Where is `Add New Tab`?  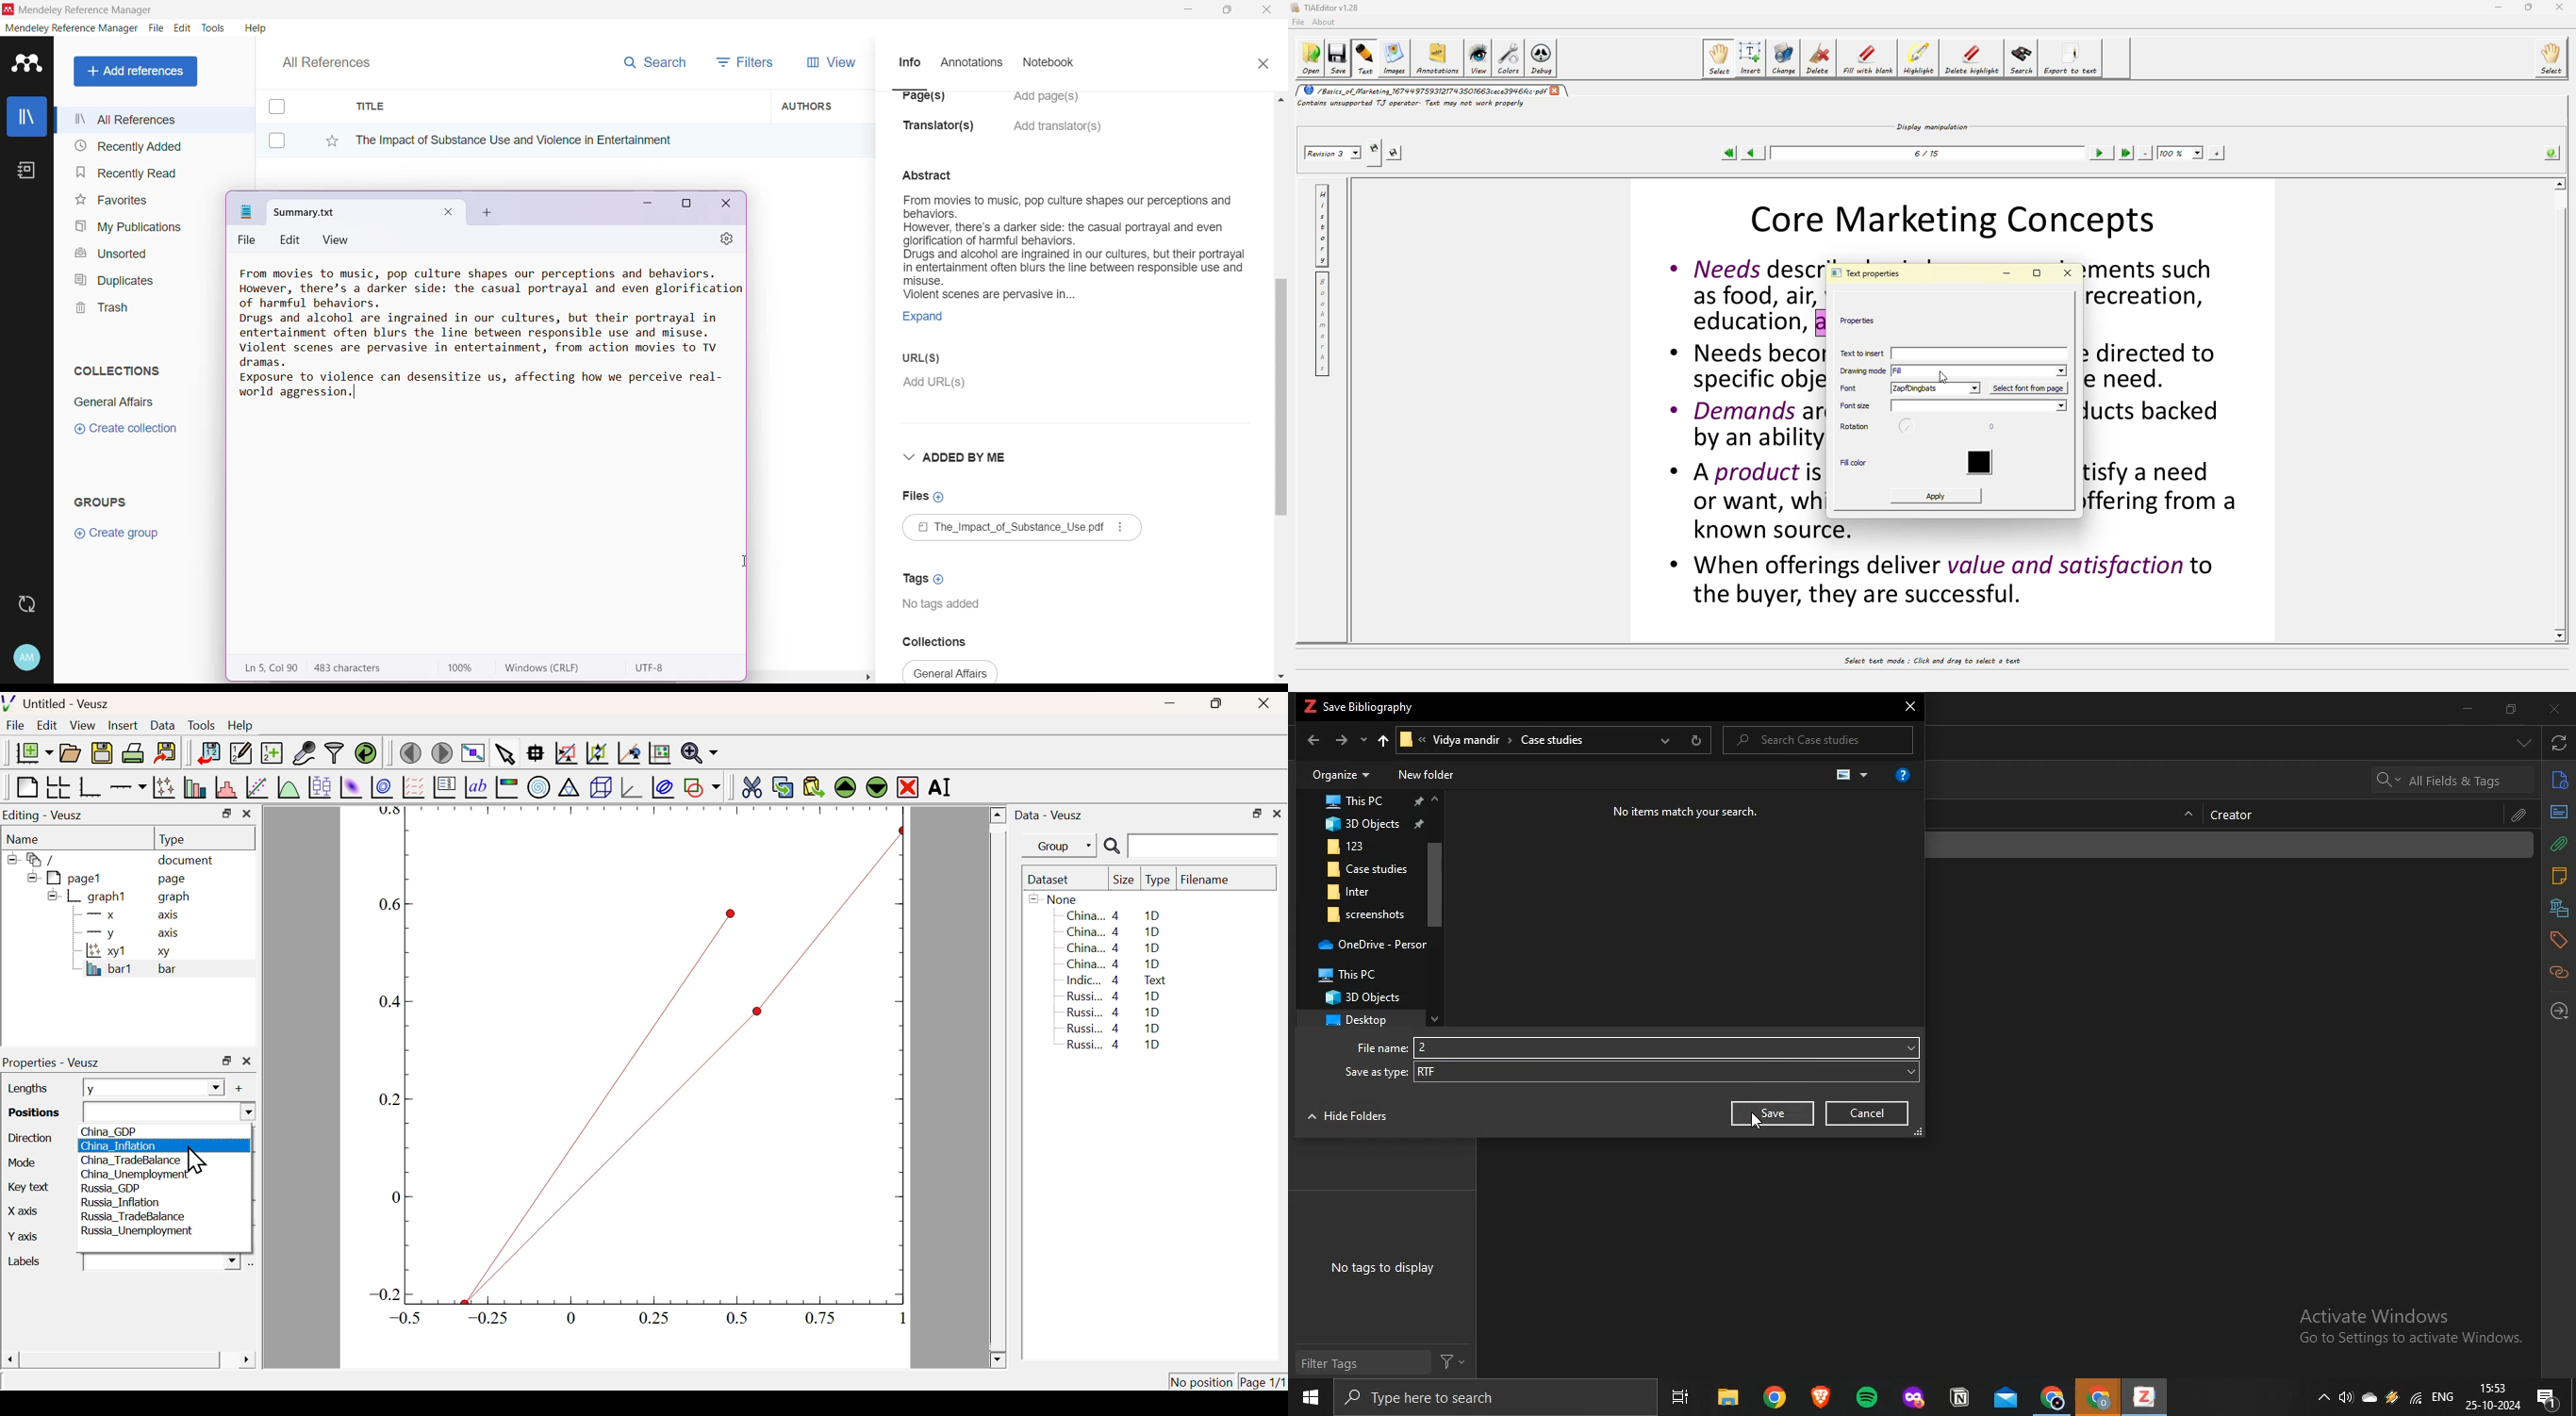 Add New Tab is located at coordinates (488, 213).